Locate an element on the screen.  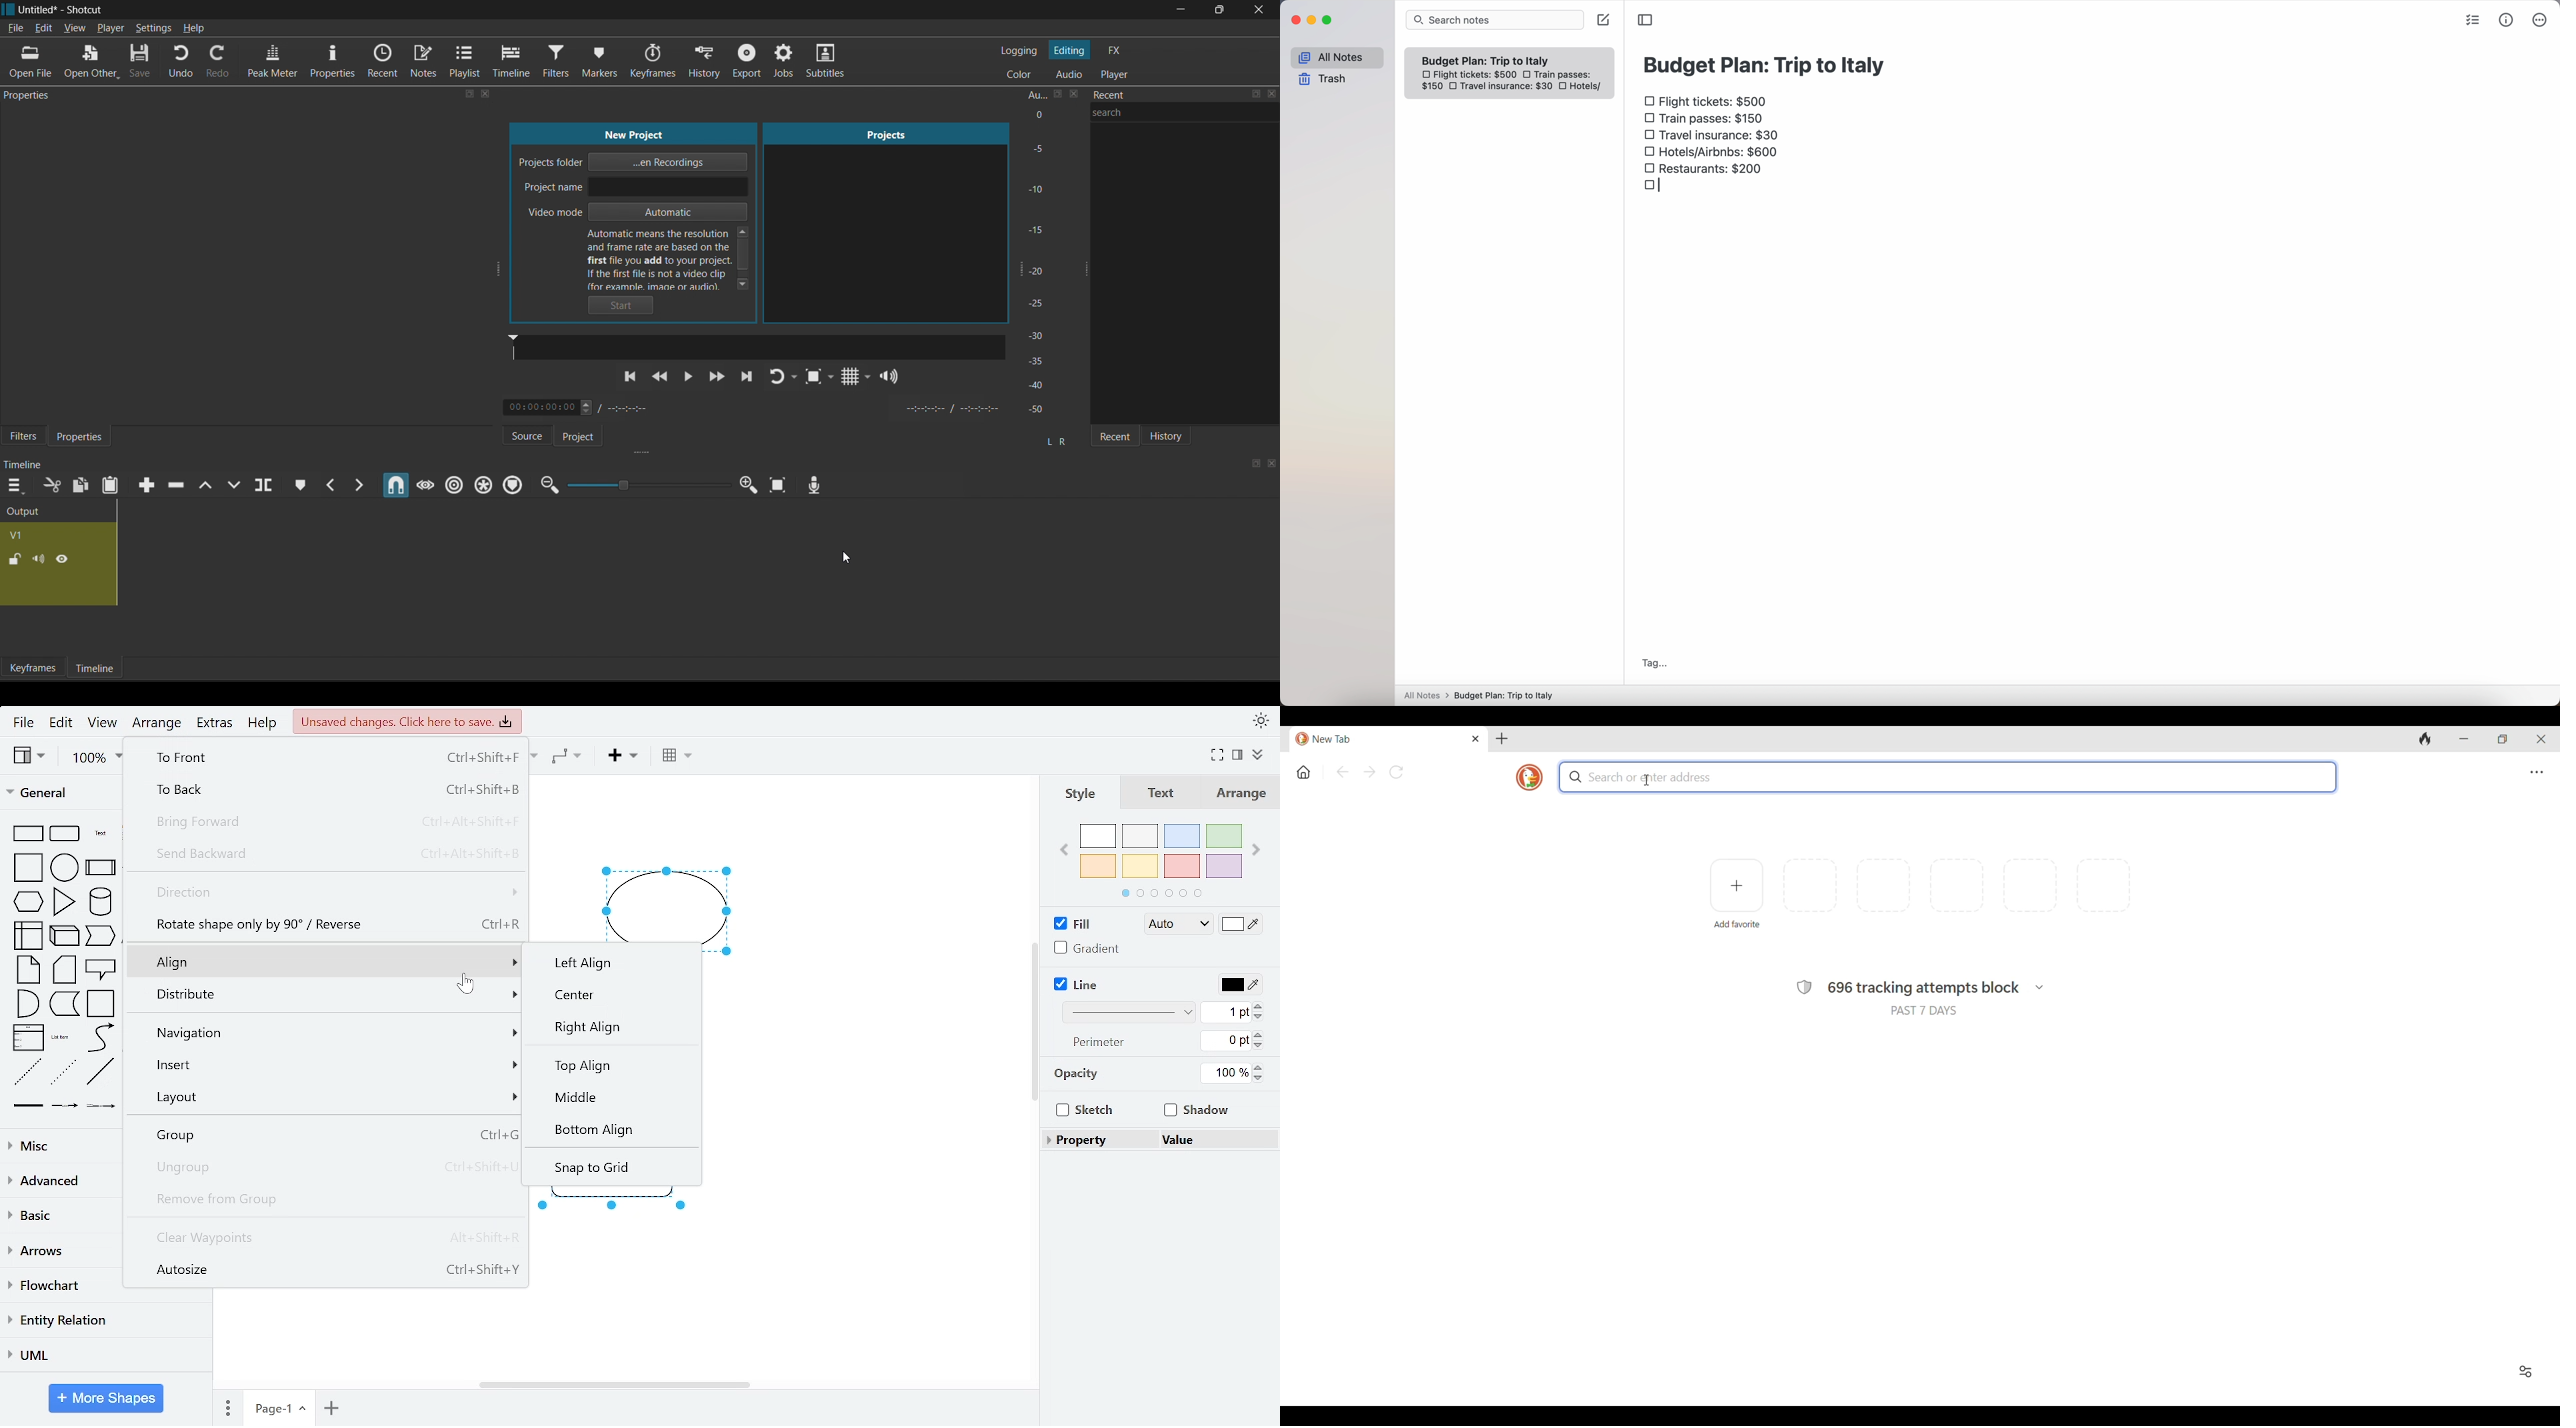
Redo is located at coordinates (220, 63).